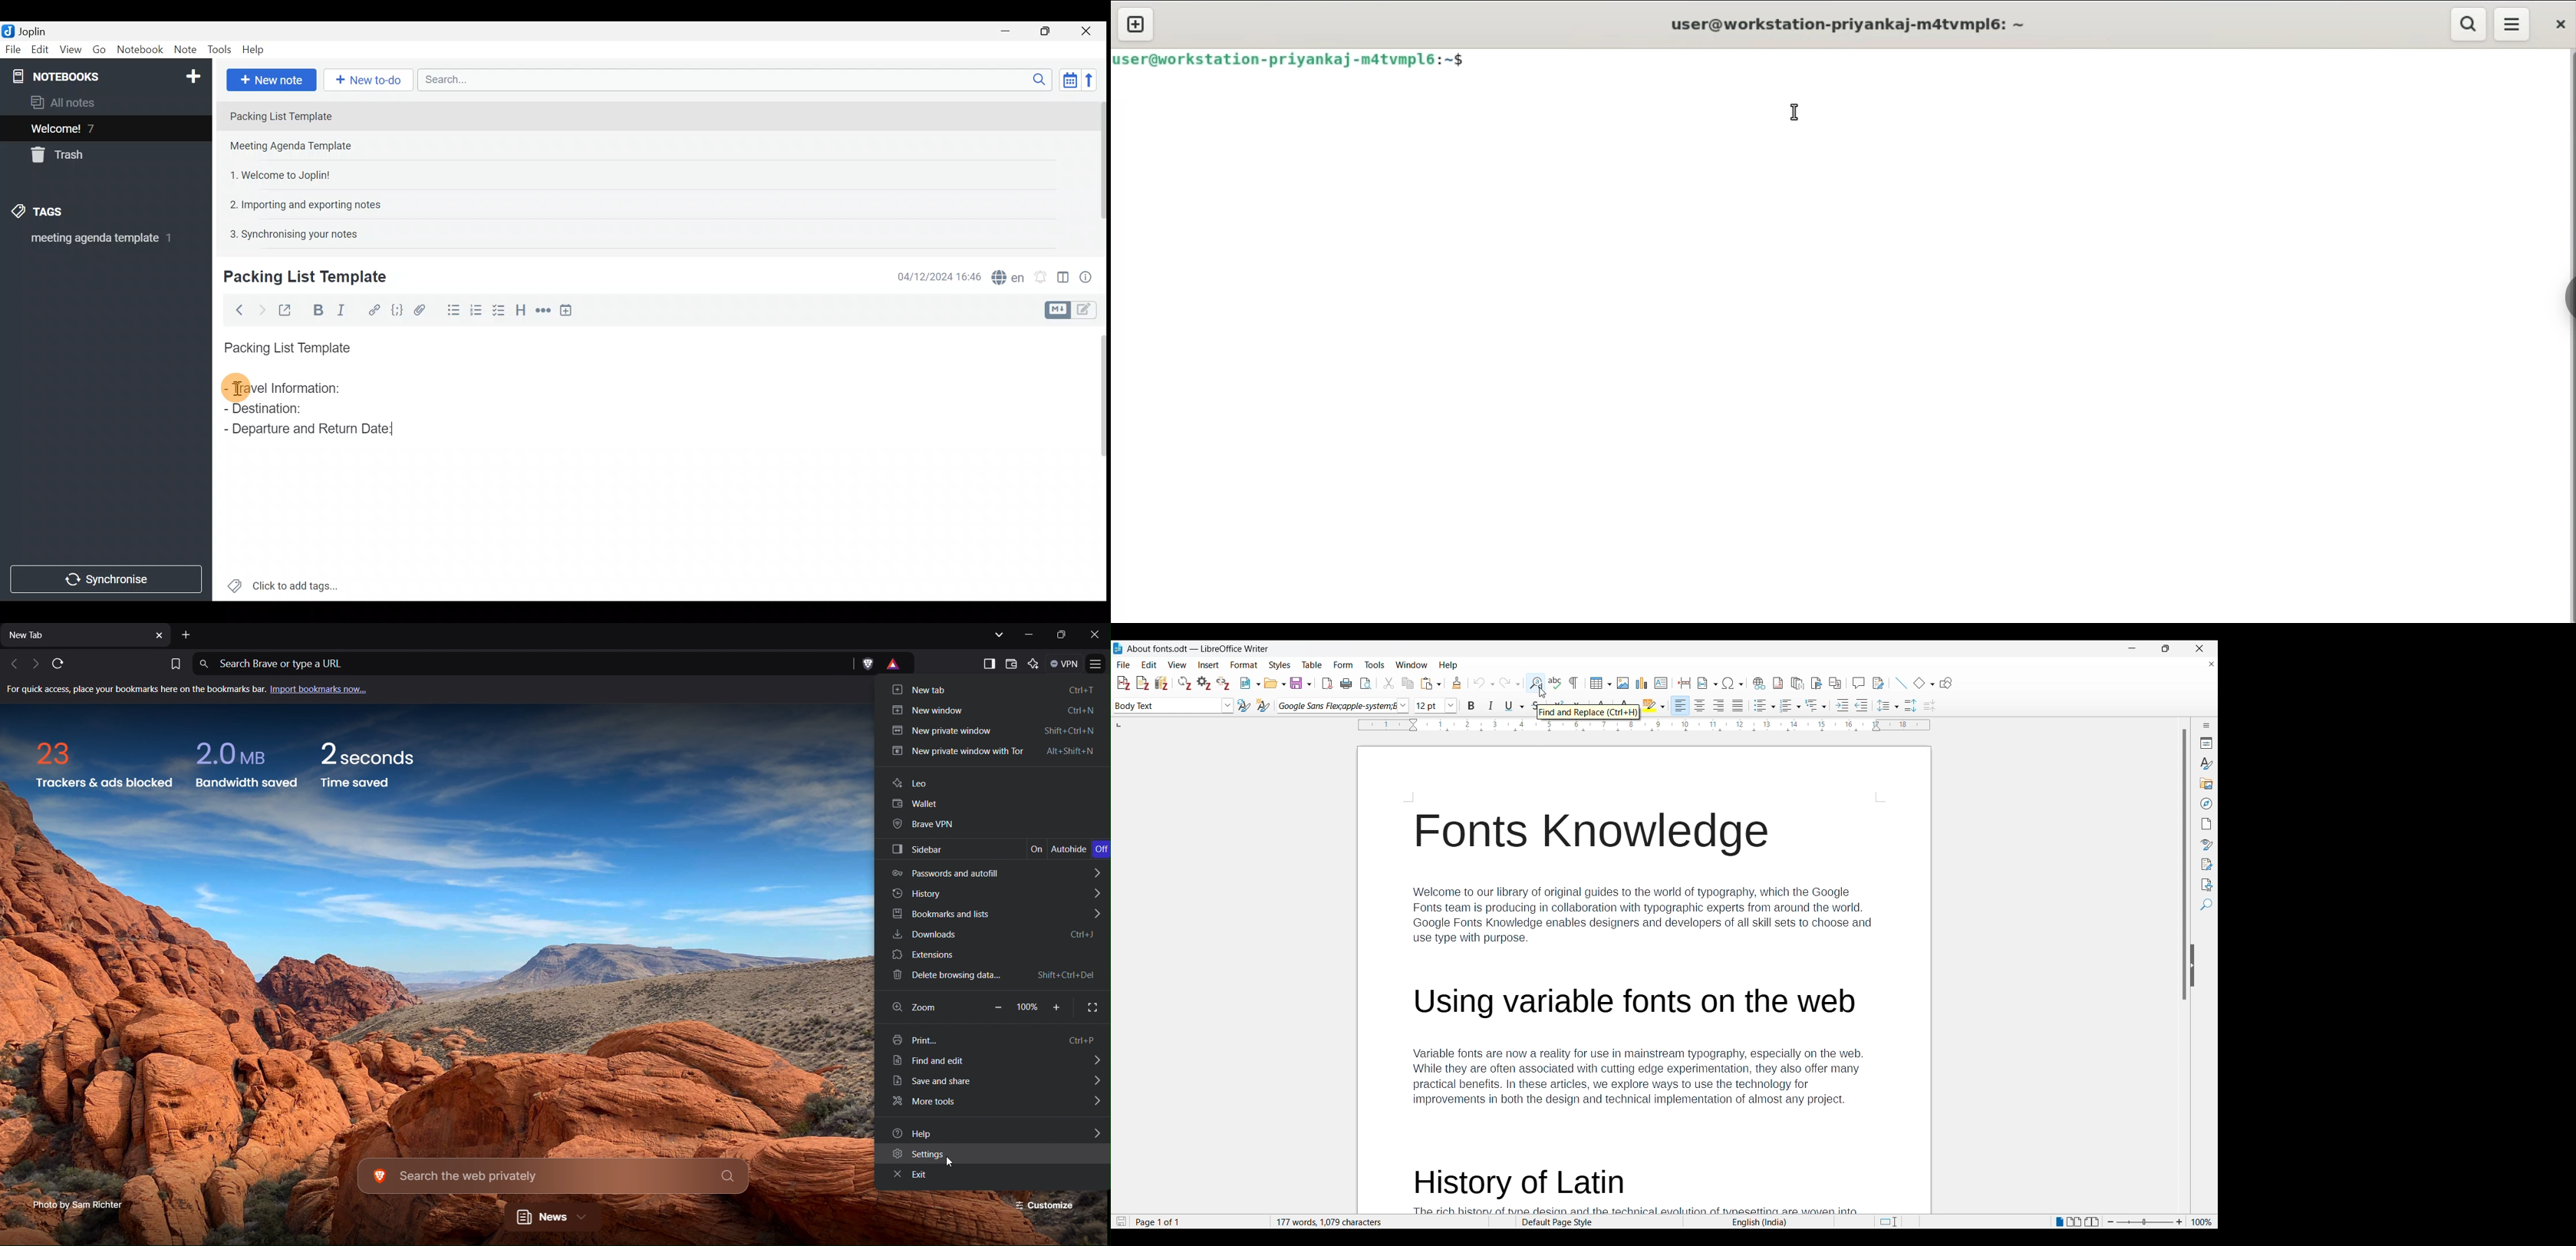  I want to click on Back, so click(237, 310).